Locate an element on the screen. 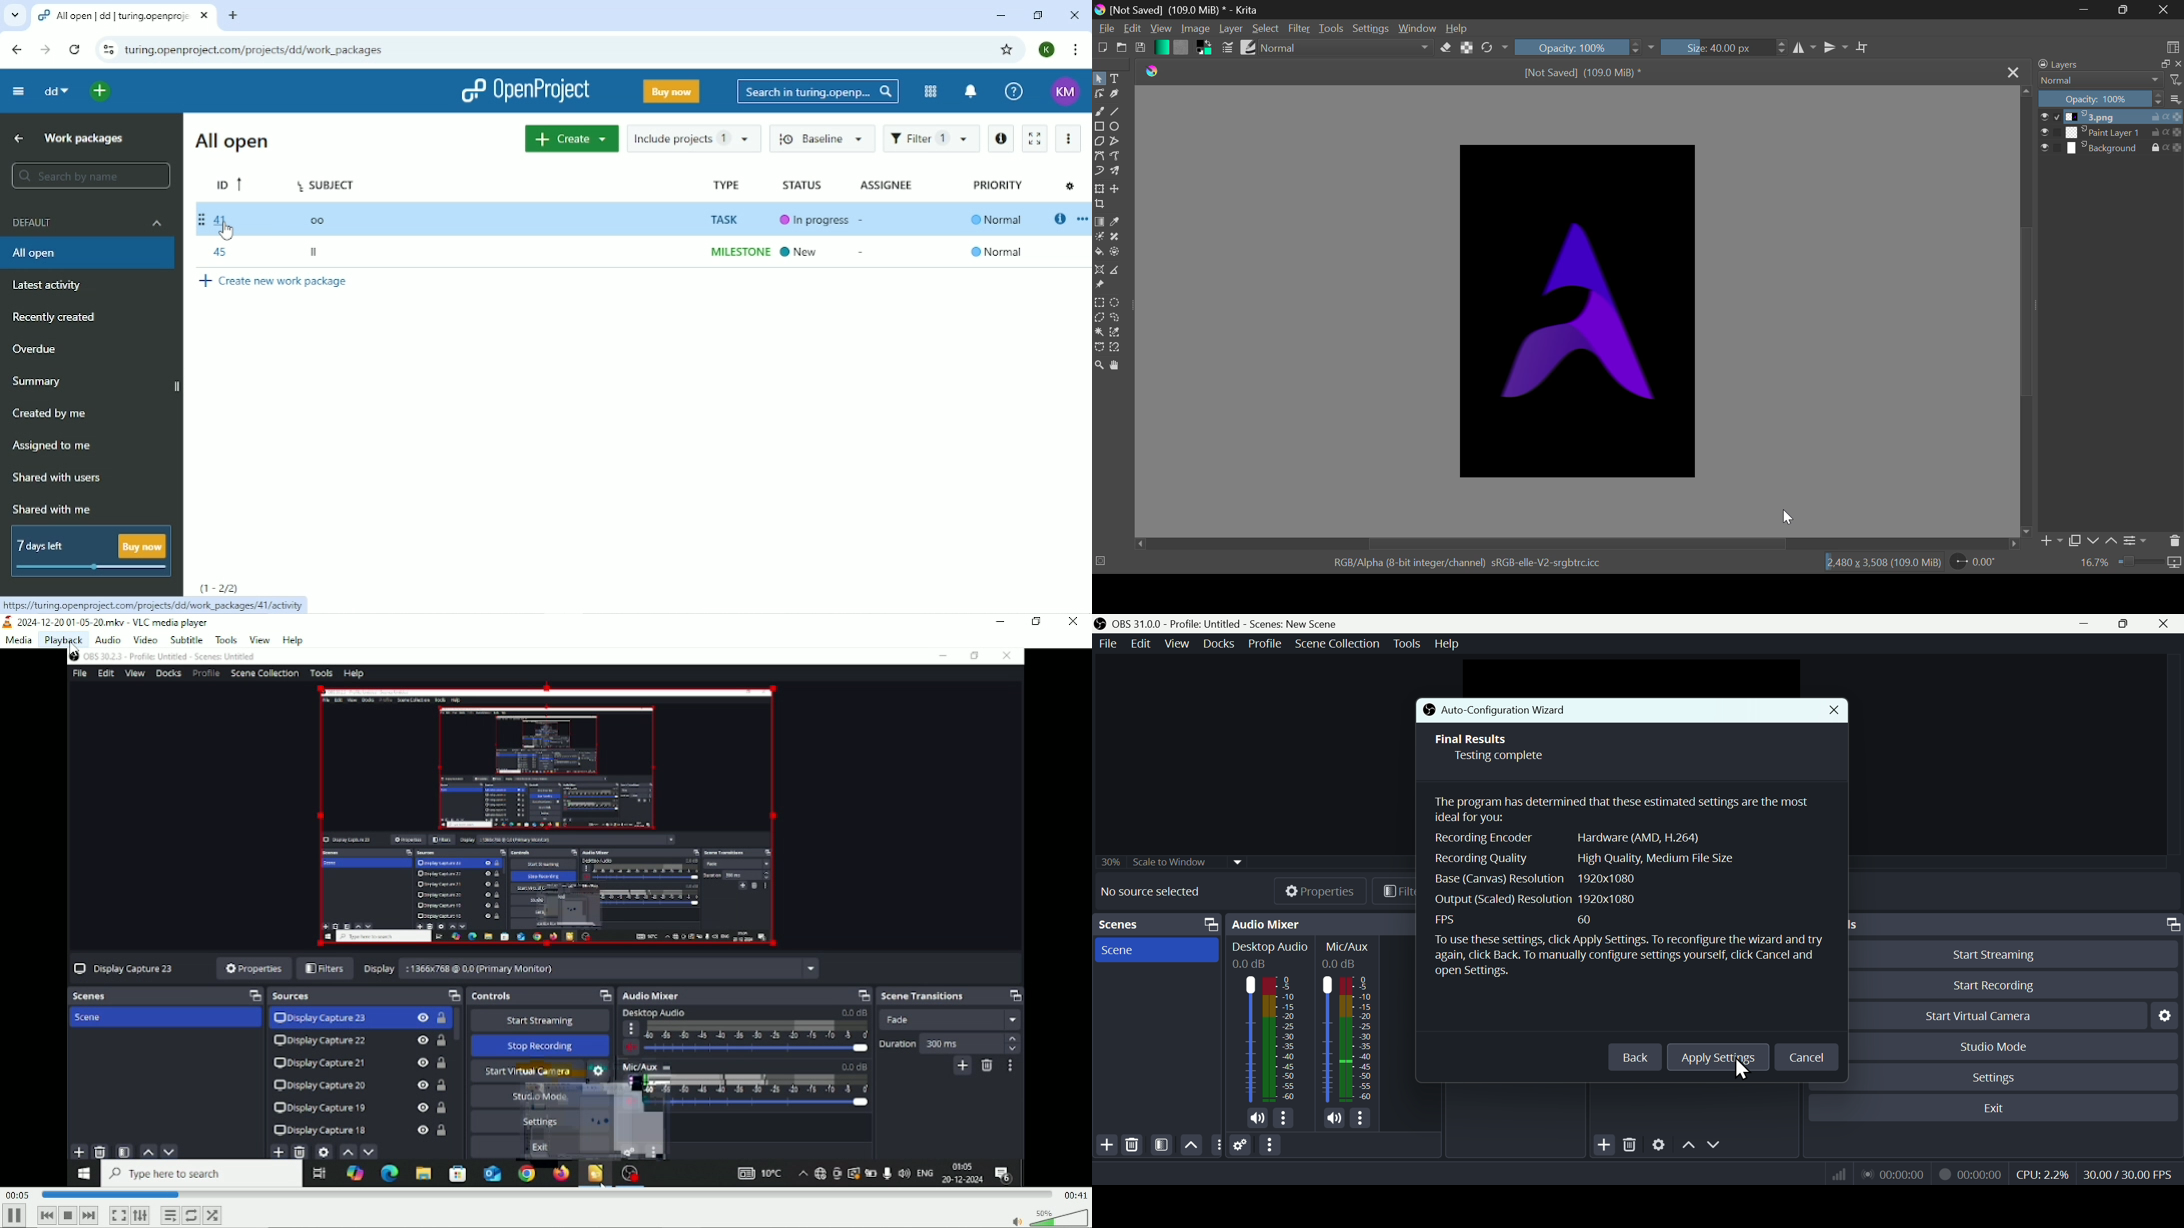  12,480 x 3,508 (109.0 MiB) is located at coordinates (1883, 562).